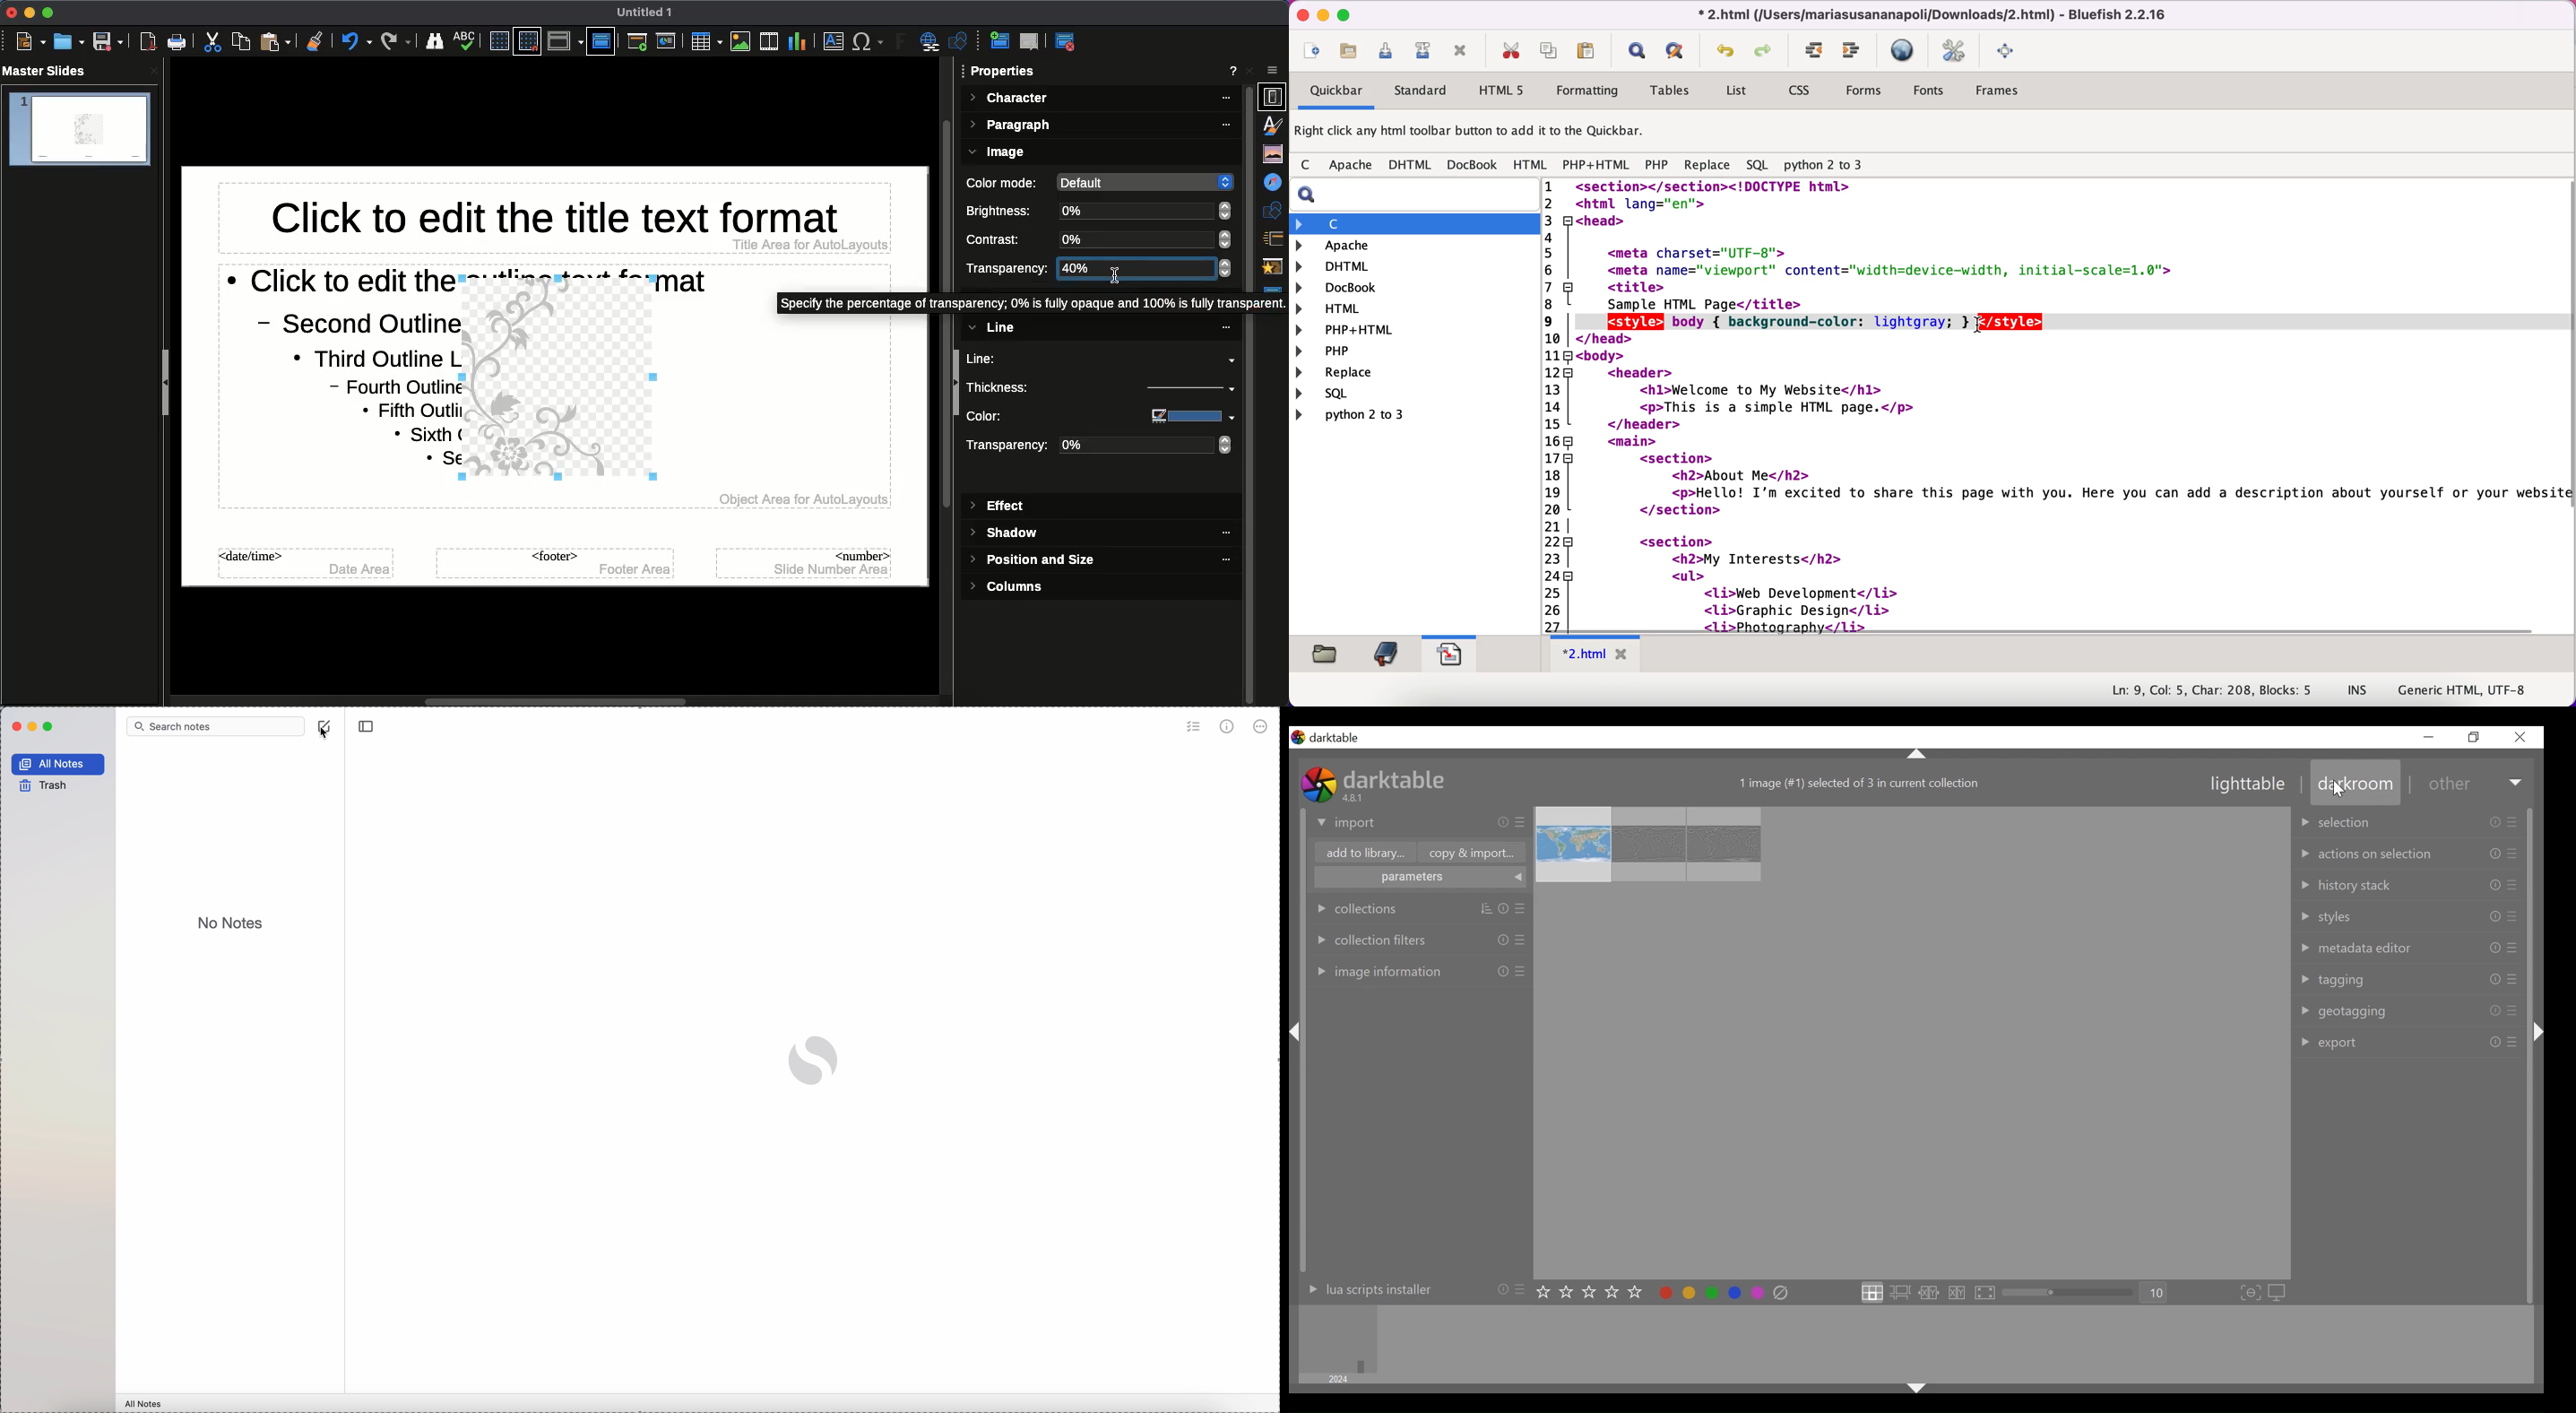  What do you see at coordinates (1417, 972) in the screenshot?
I see `image information` at bounding box center [1417, 972].